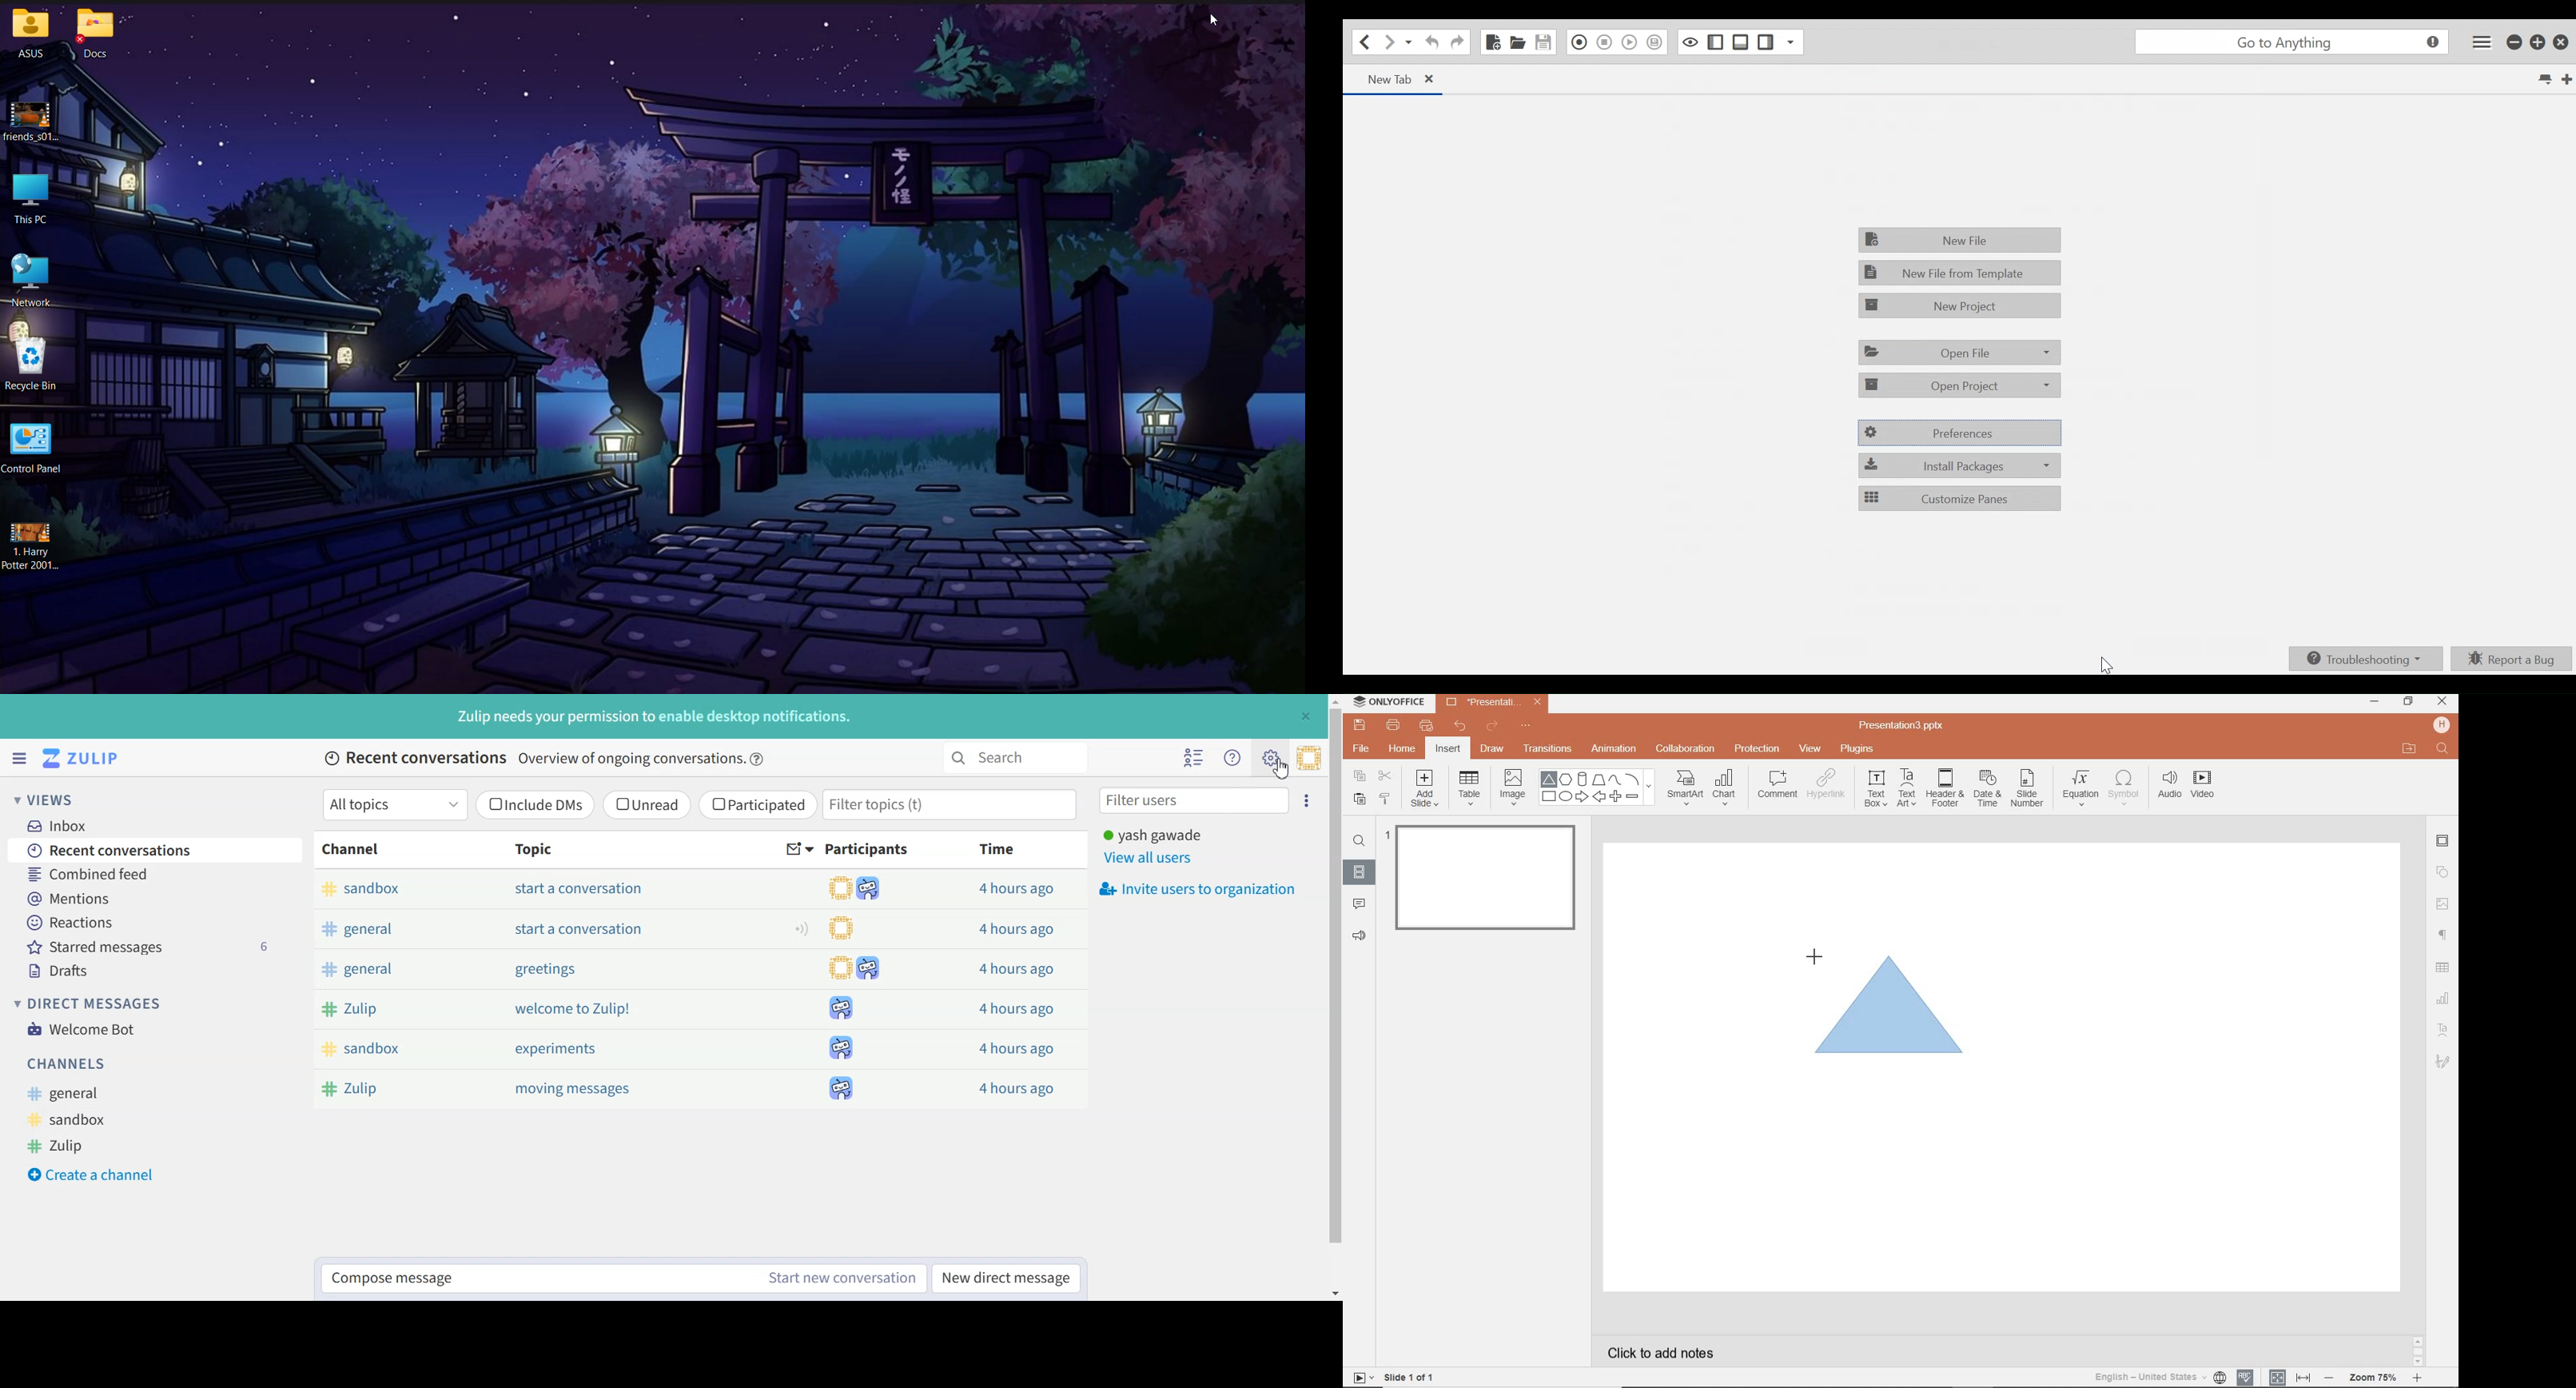 Image resolution: width=2576 pixels, height=1400 pixels. Describe the element at coordinates (1613, 750) in the screenshot. I see `ANIMATION` at that location.